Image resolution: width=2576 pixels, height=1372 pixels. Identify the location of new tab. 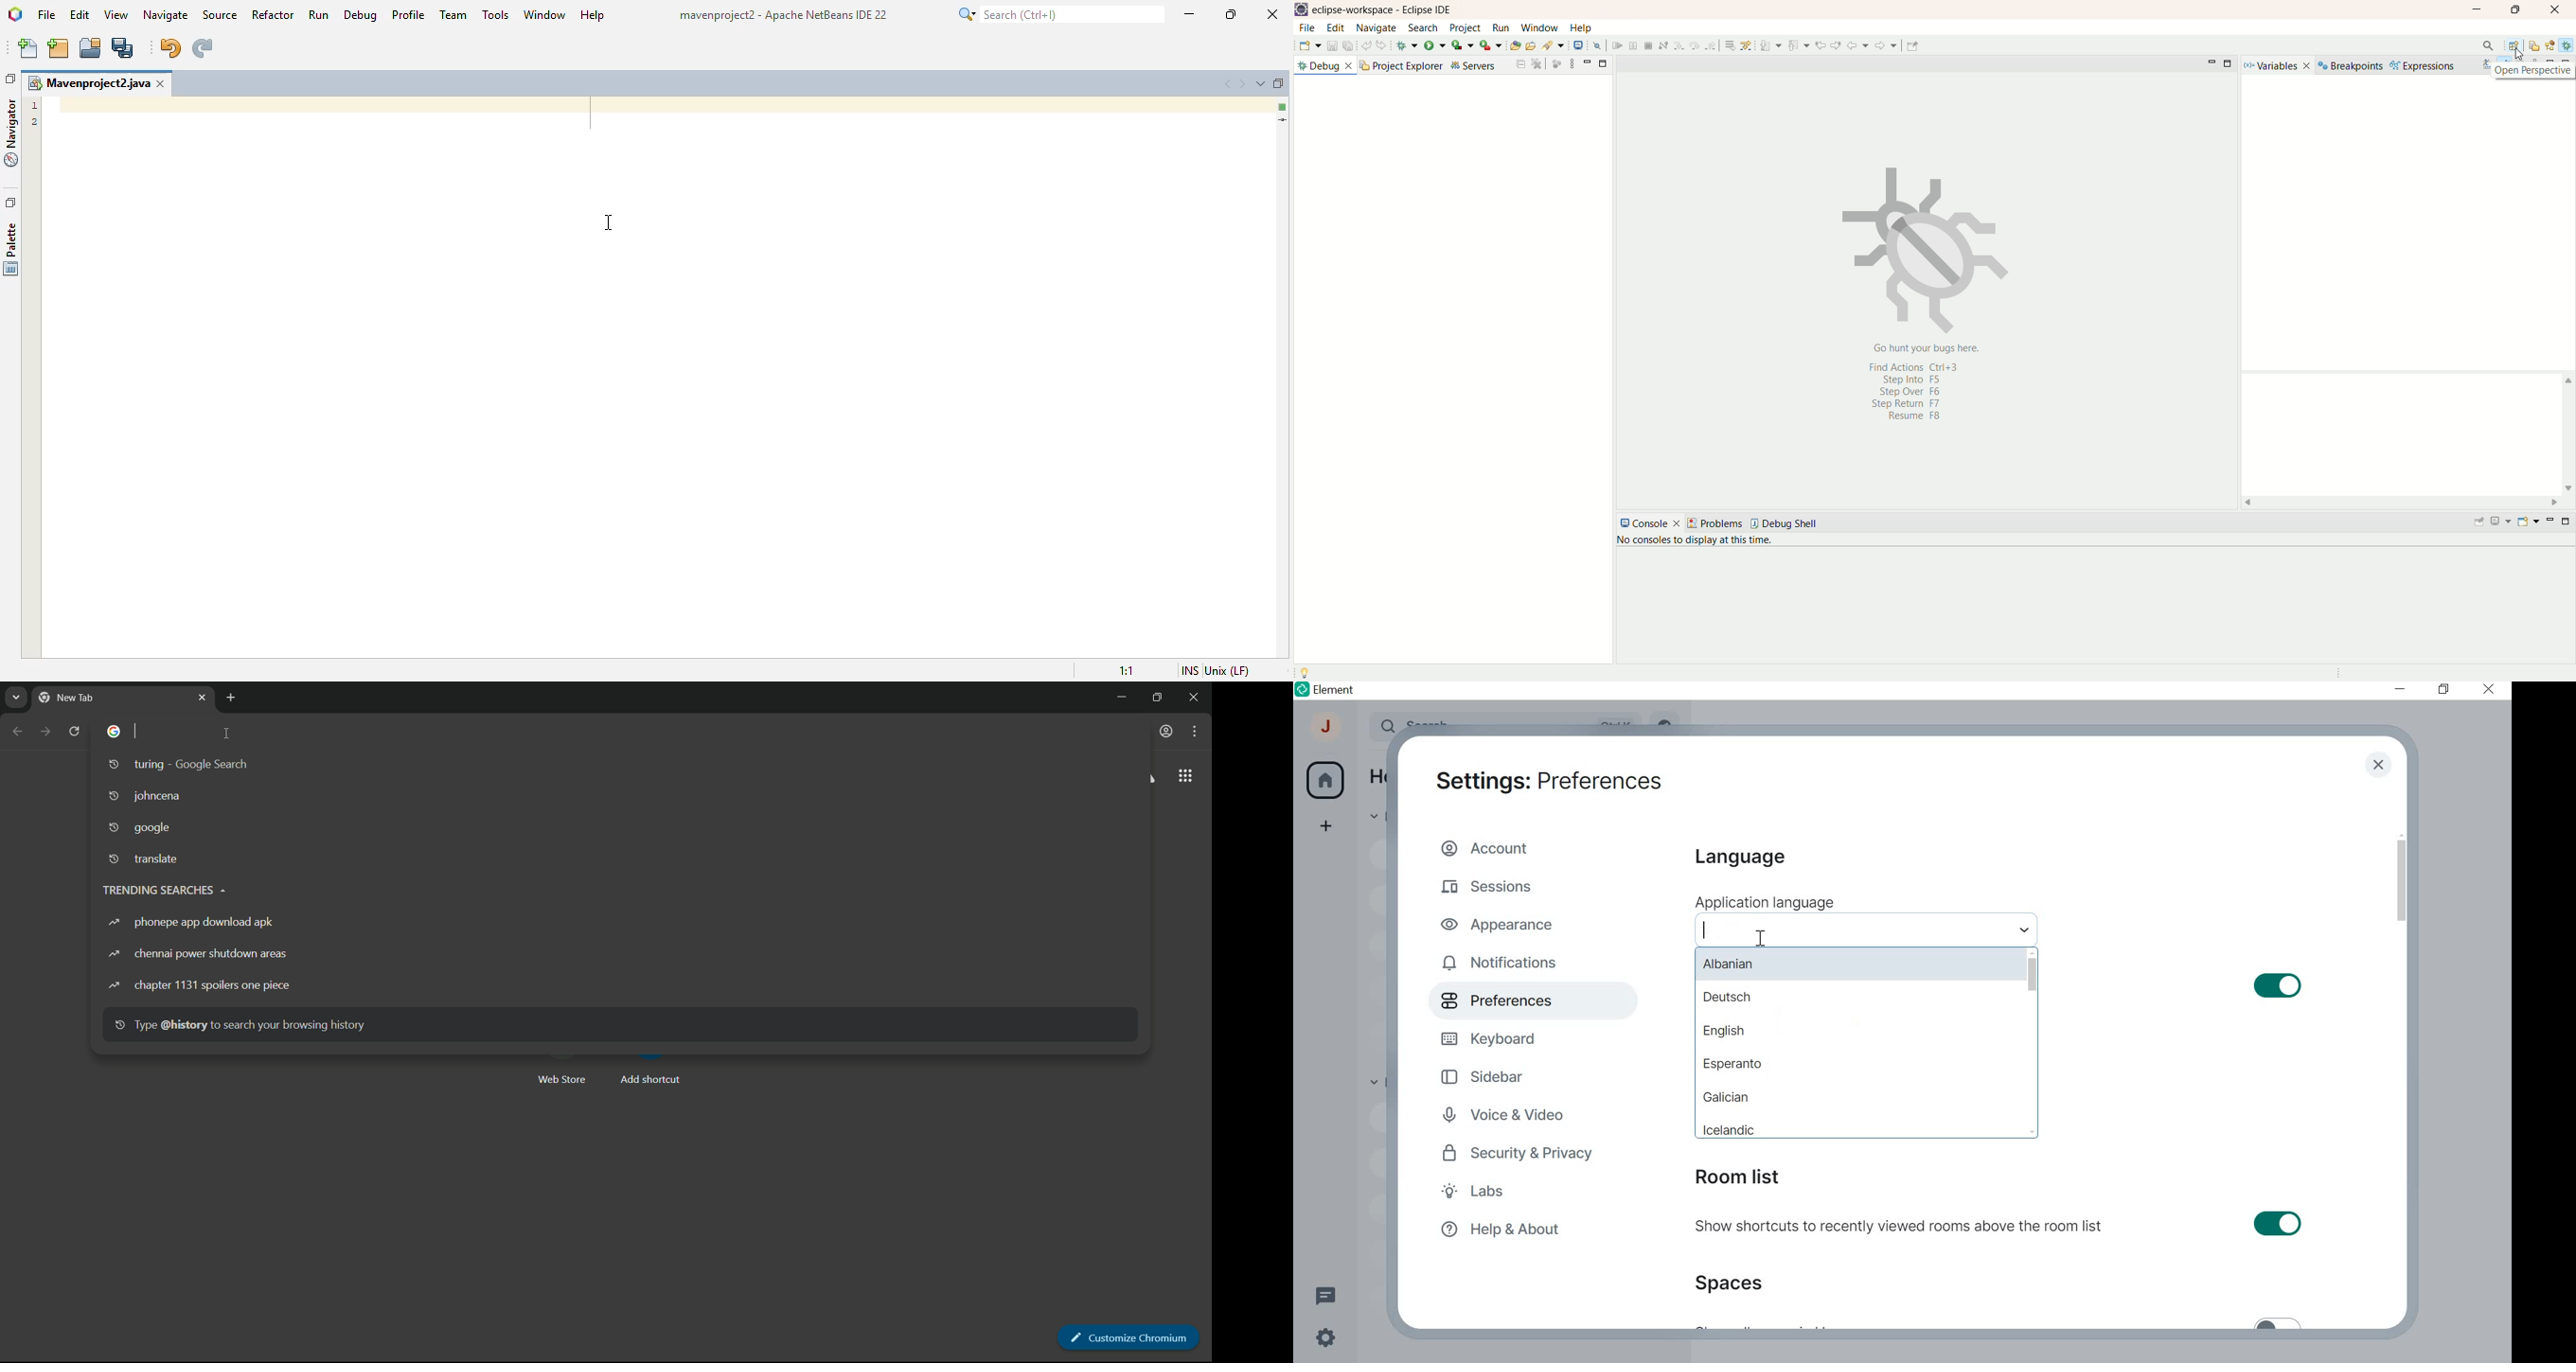
(232, 698).